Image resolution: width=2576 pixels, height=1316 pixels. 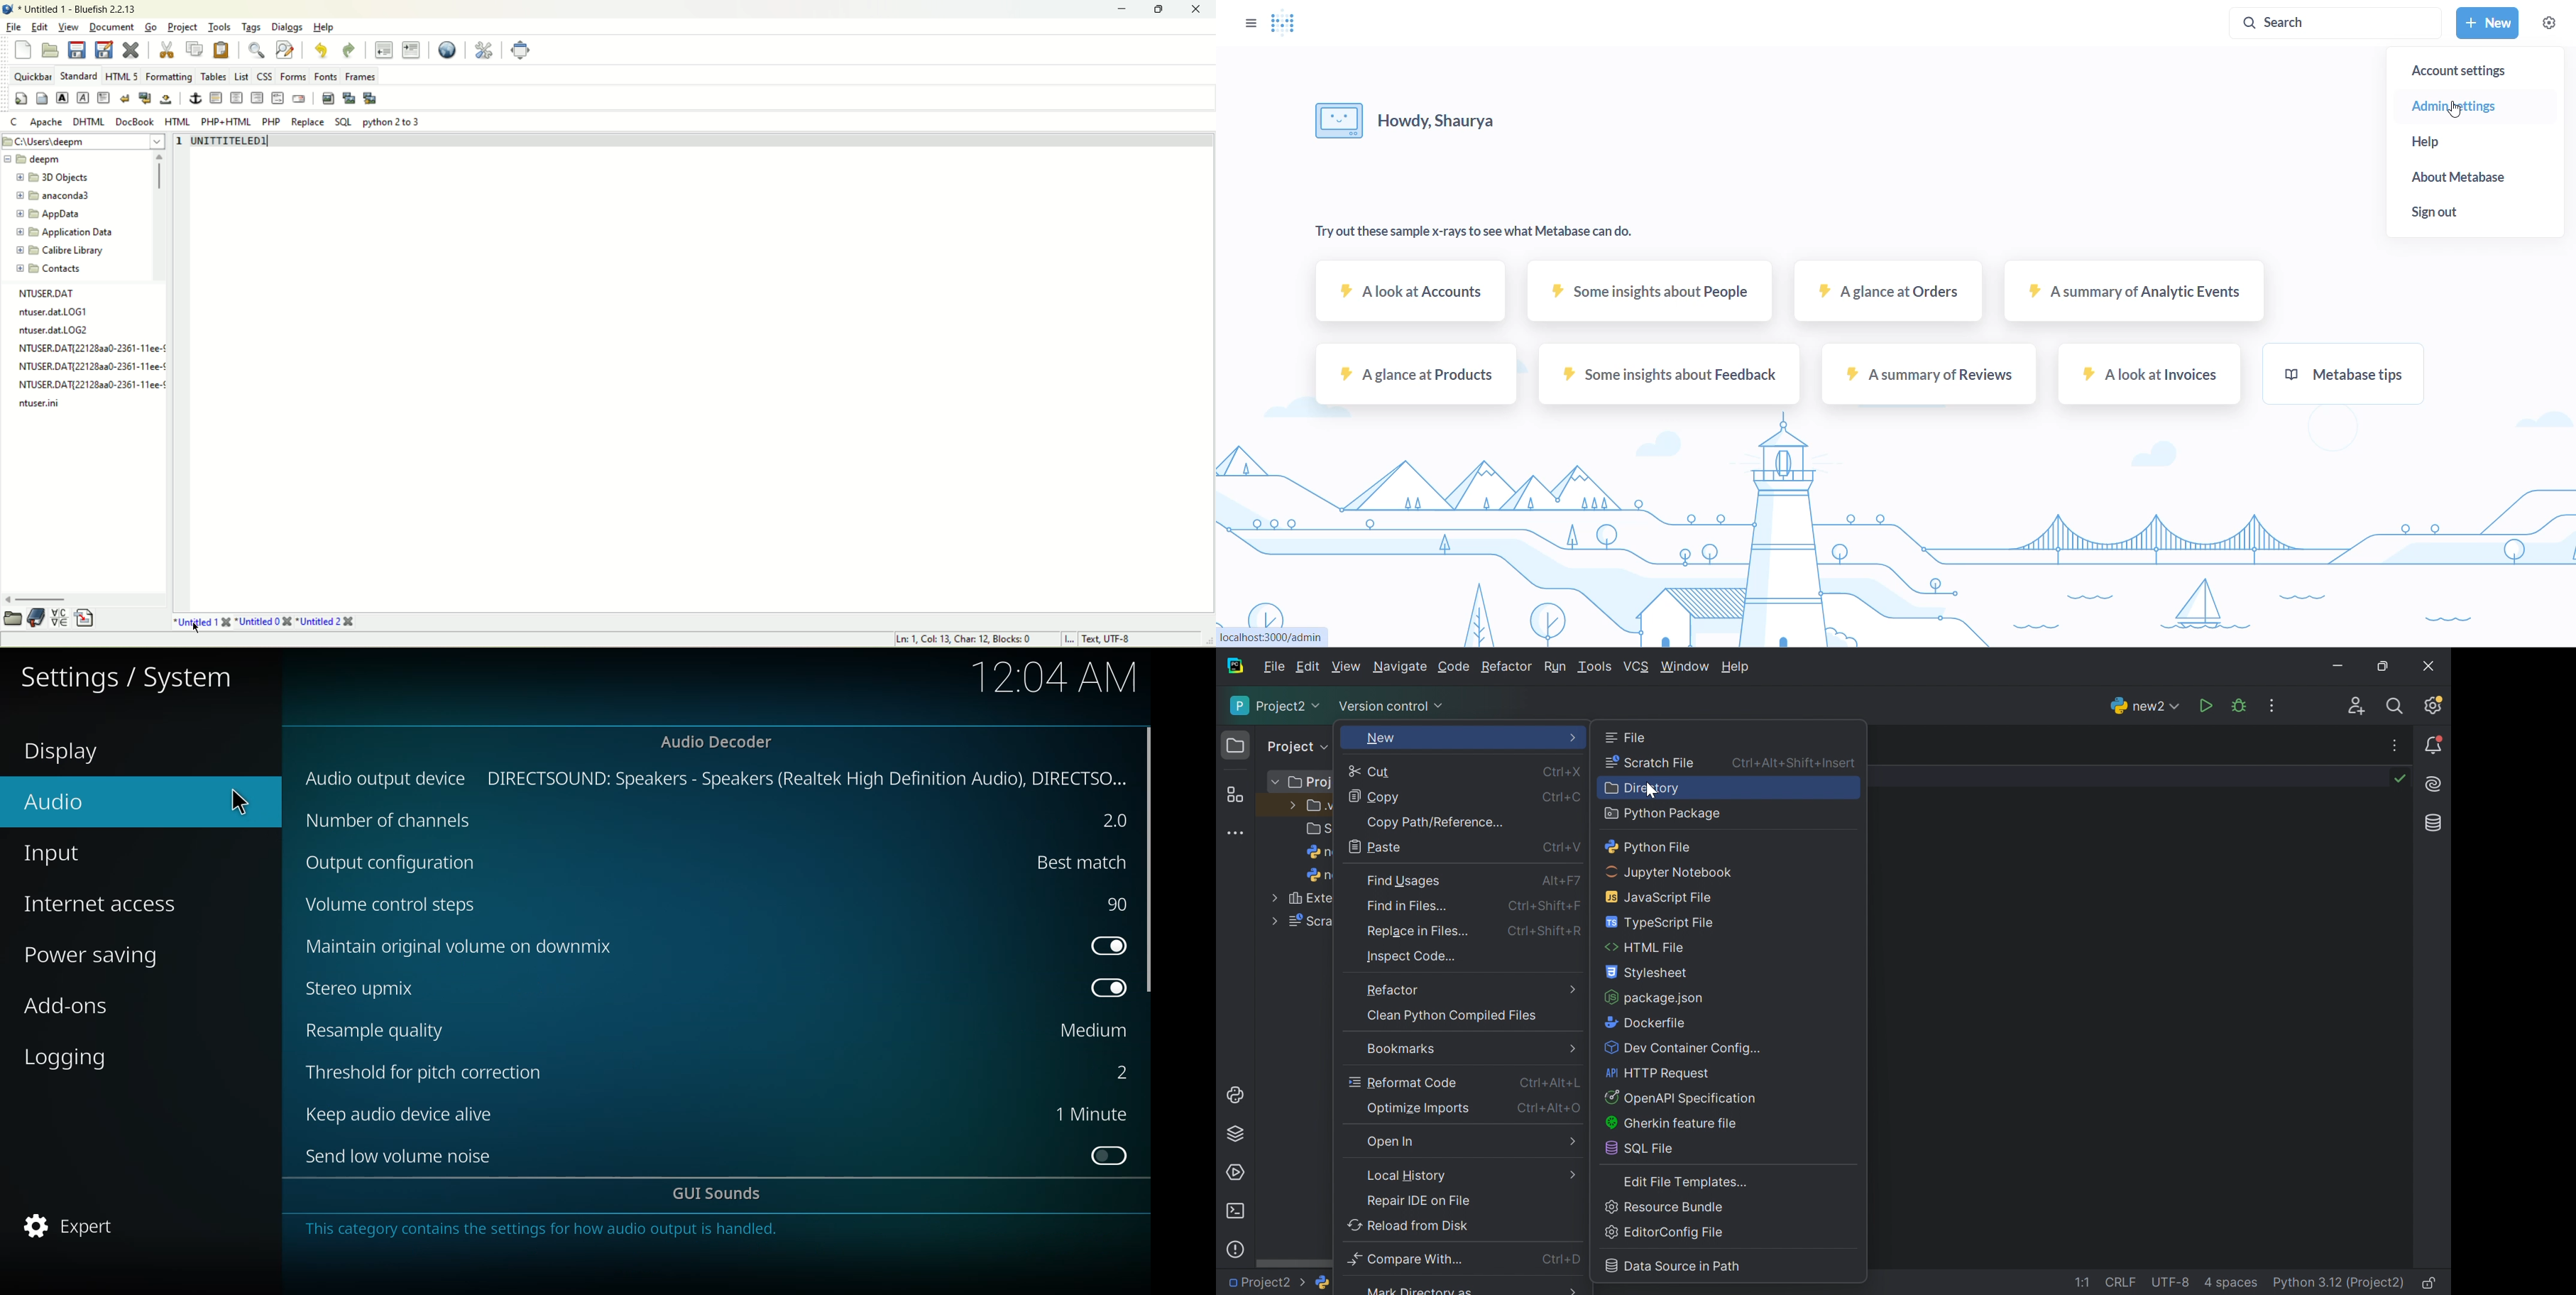 I want to click on right justify , so click(x=257, y=101).